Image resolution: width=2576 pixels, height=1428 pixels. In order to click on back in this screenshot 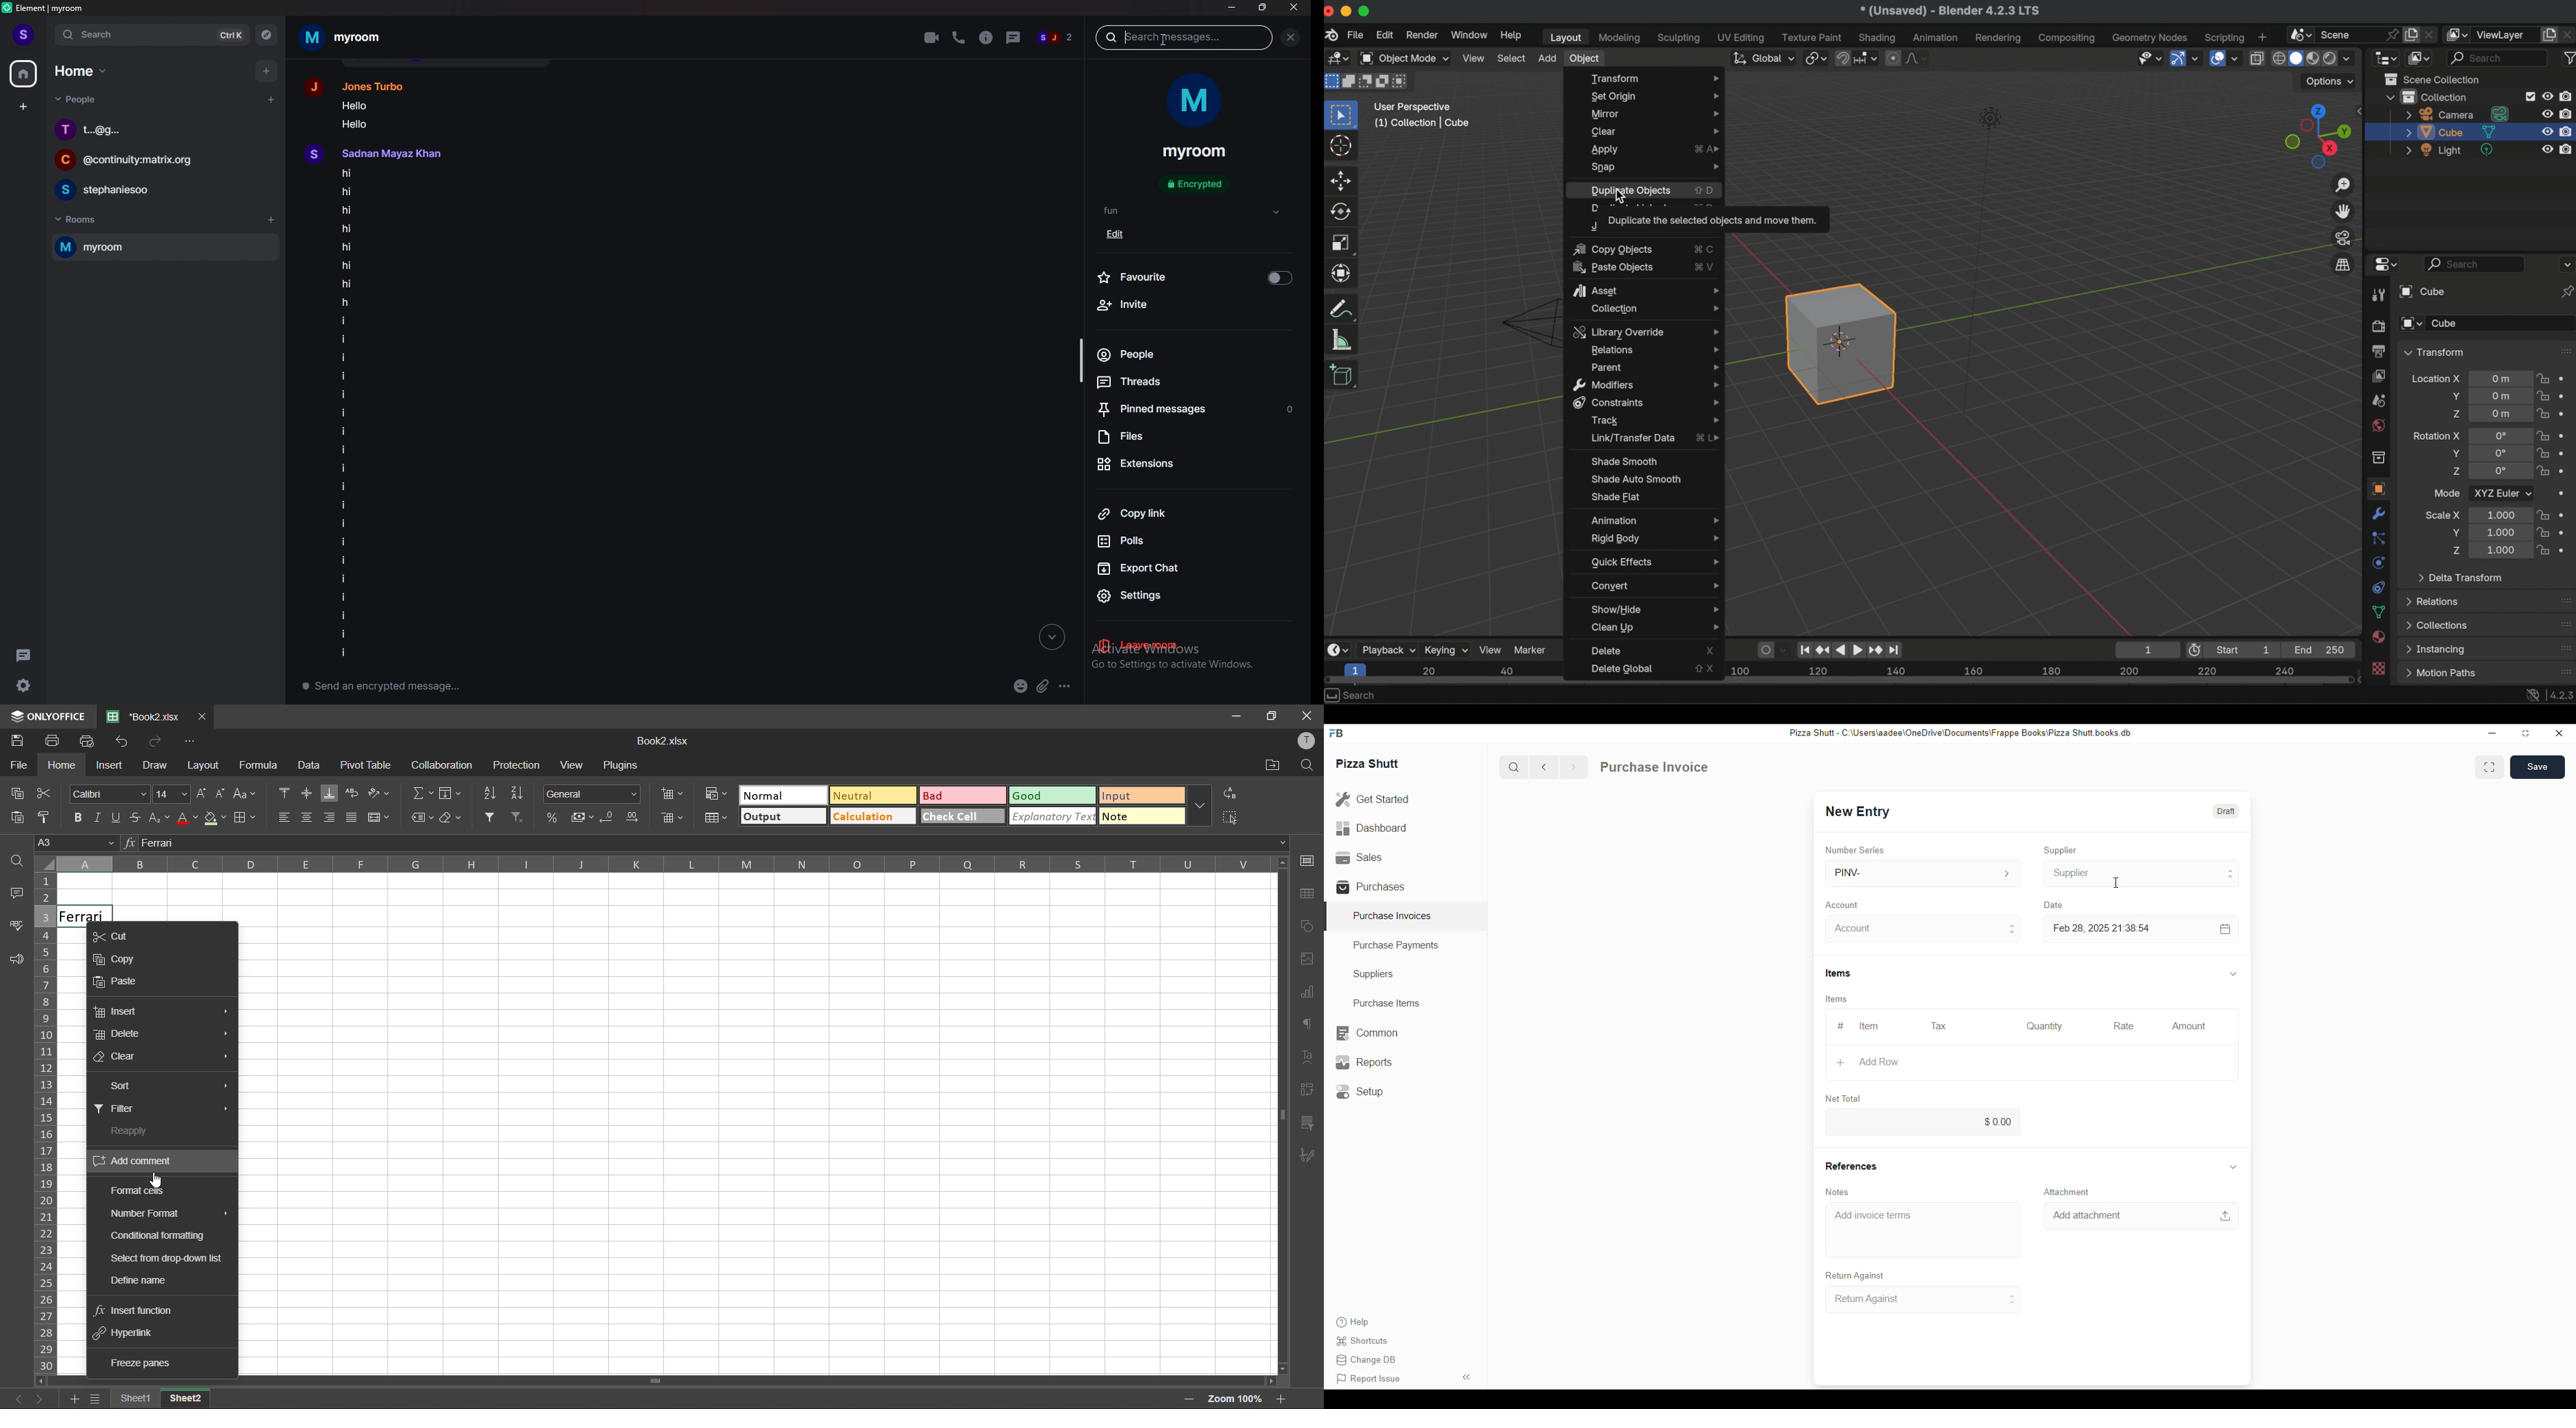, I will do `click(1547, 767)`.